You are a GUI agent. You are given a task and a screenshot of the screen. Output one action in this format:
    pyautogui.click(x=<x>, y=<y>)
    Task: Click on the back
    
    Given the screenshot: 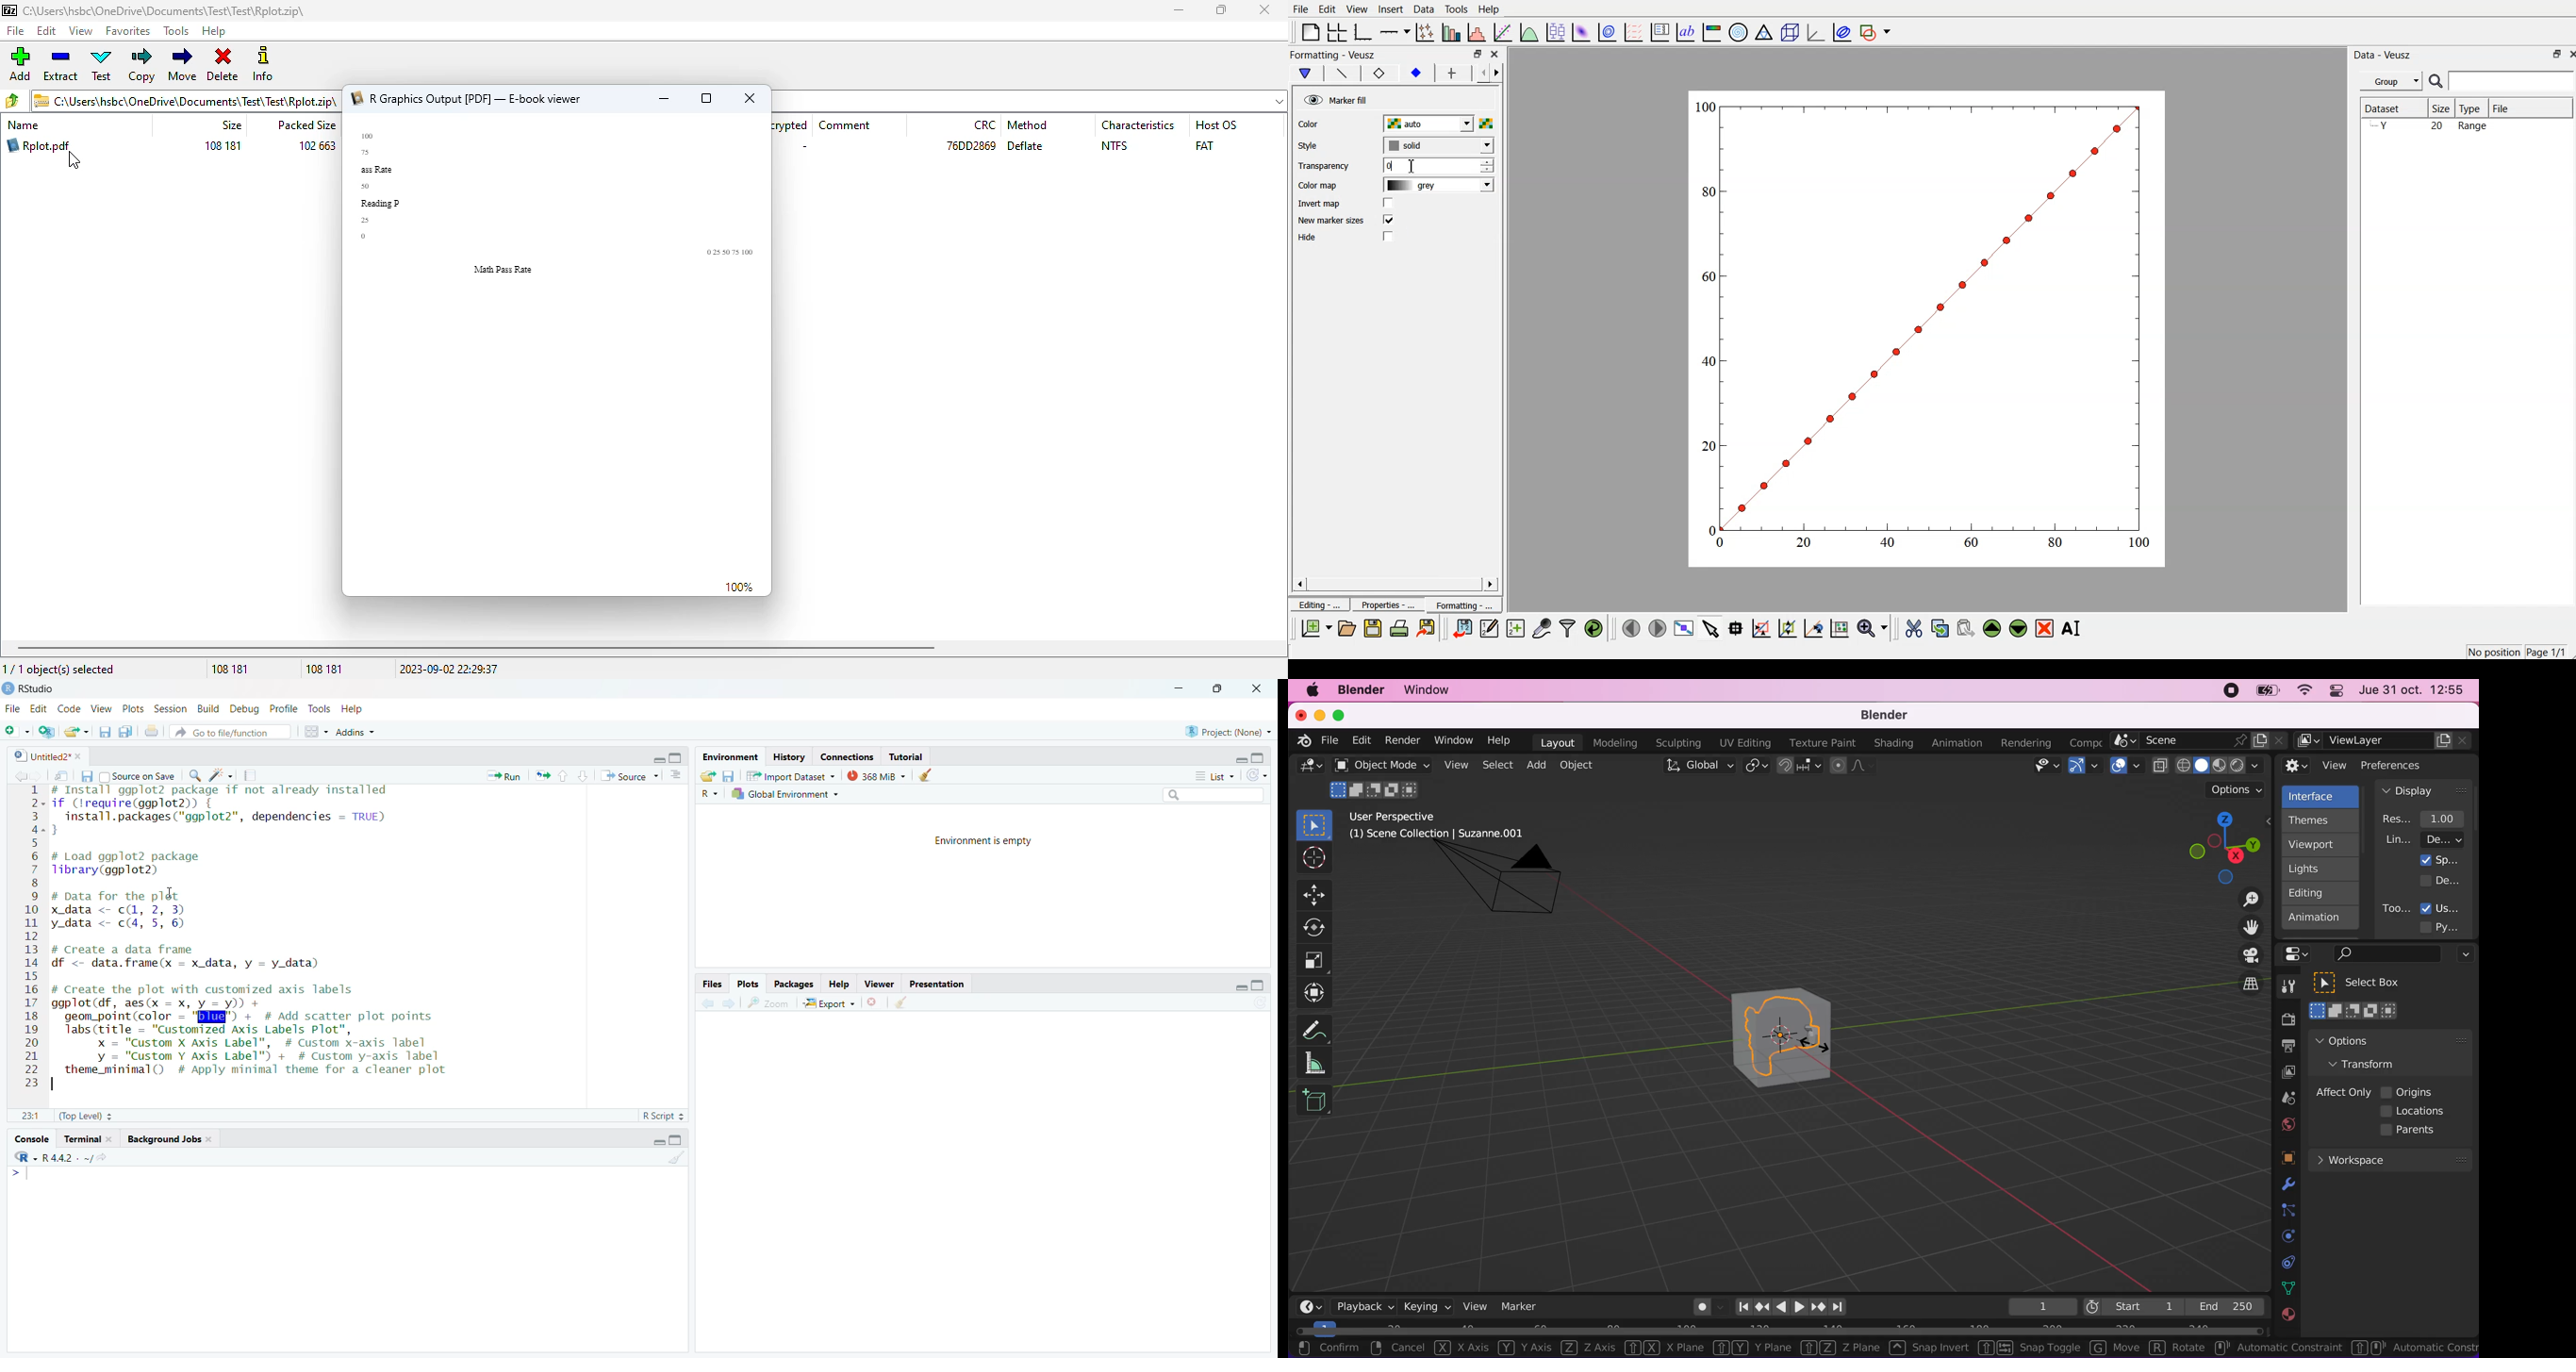 What is the action you would take?
    pyautogui.click(x=706, y=1005)
    